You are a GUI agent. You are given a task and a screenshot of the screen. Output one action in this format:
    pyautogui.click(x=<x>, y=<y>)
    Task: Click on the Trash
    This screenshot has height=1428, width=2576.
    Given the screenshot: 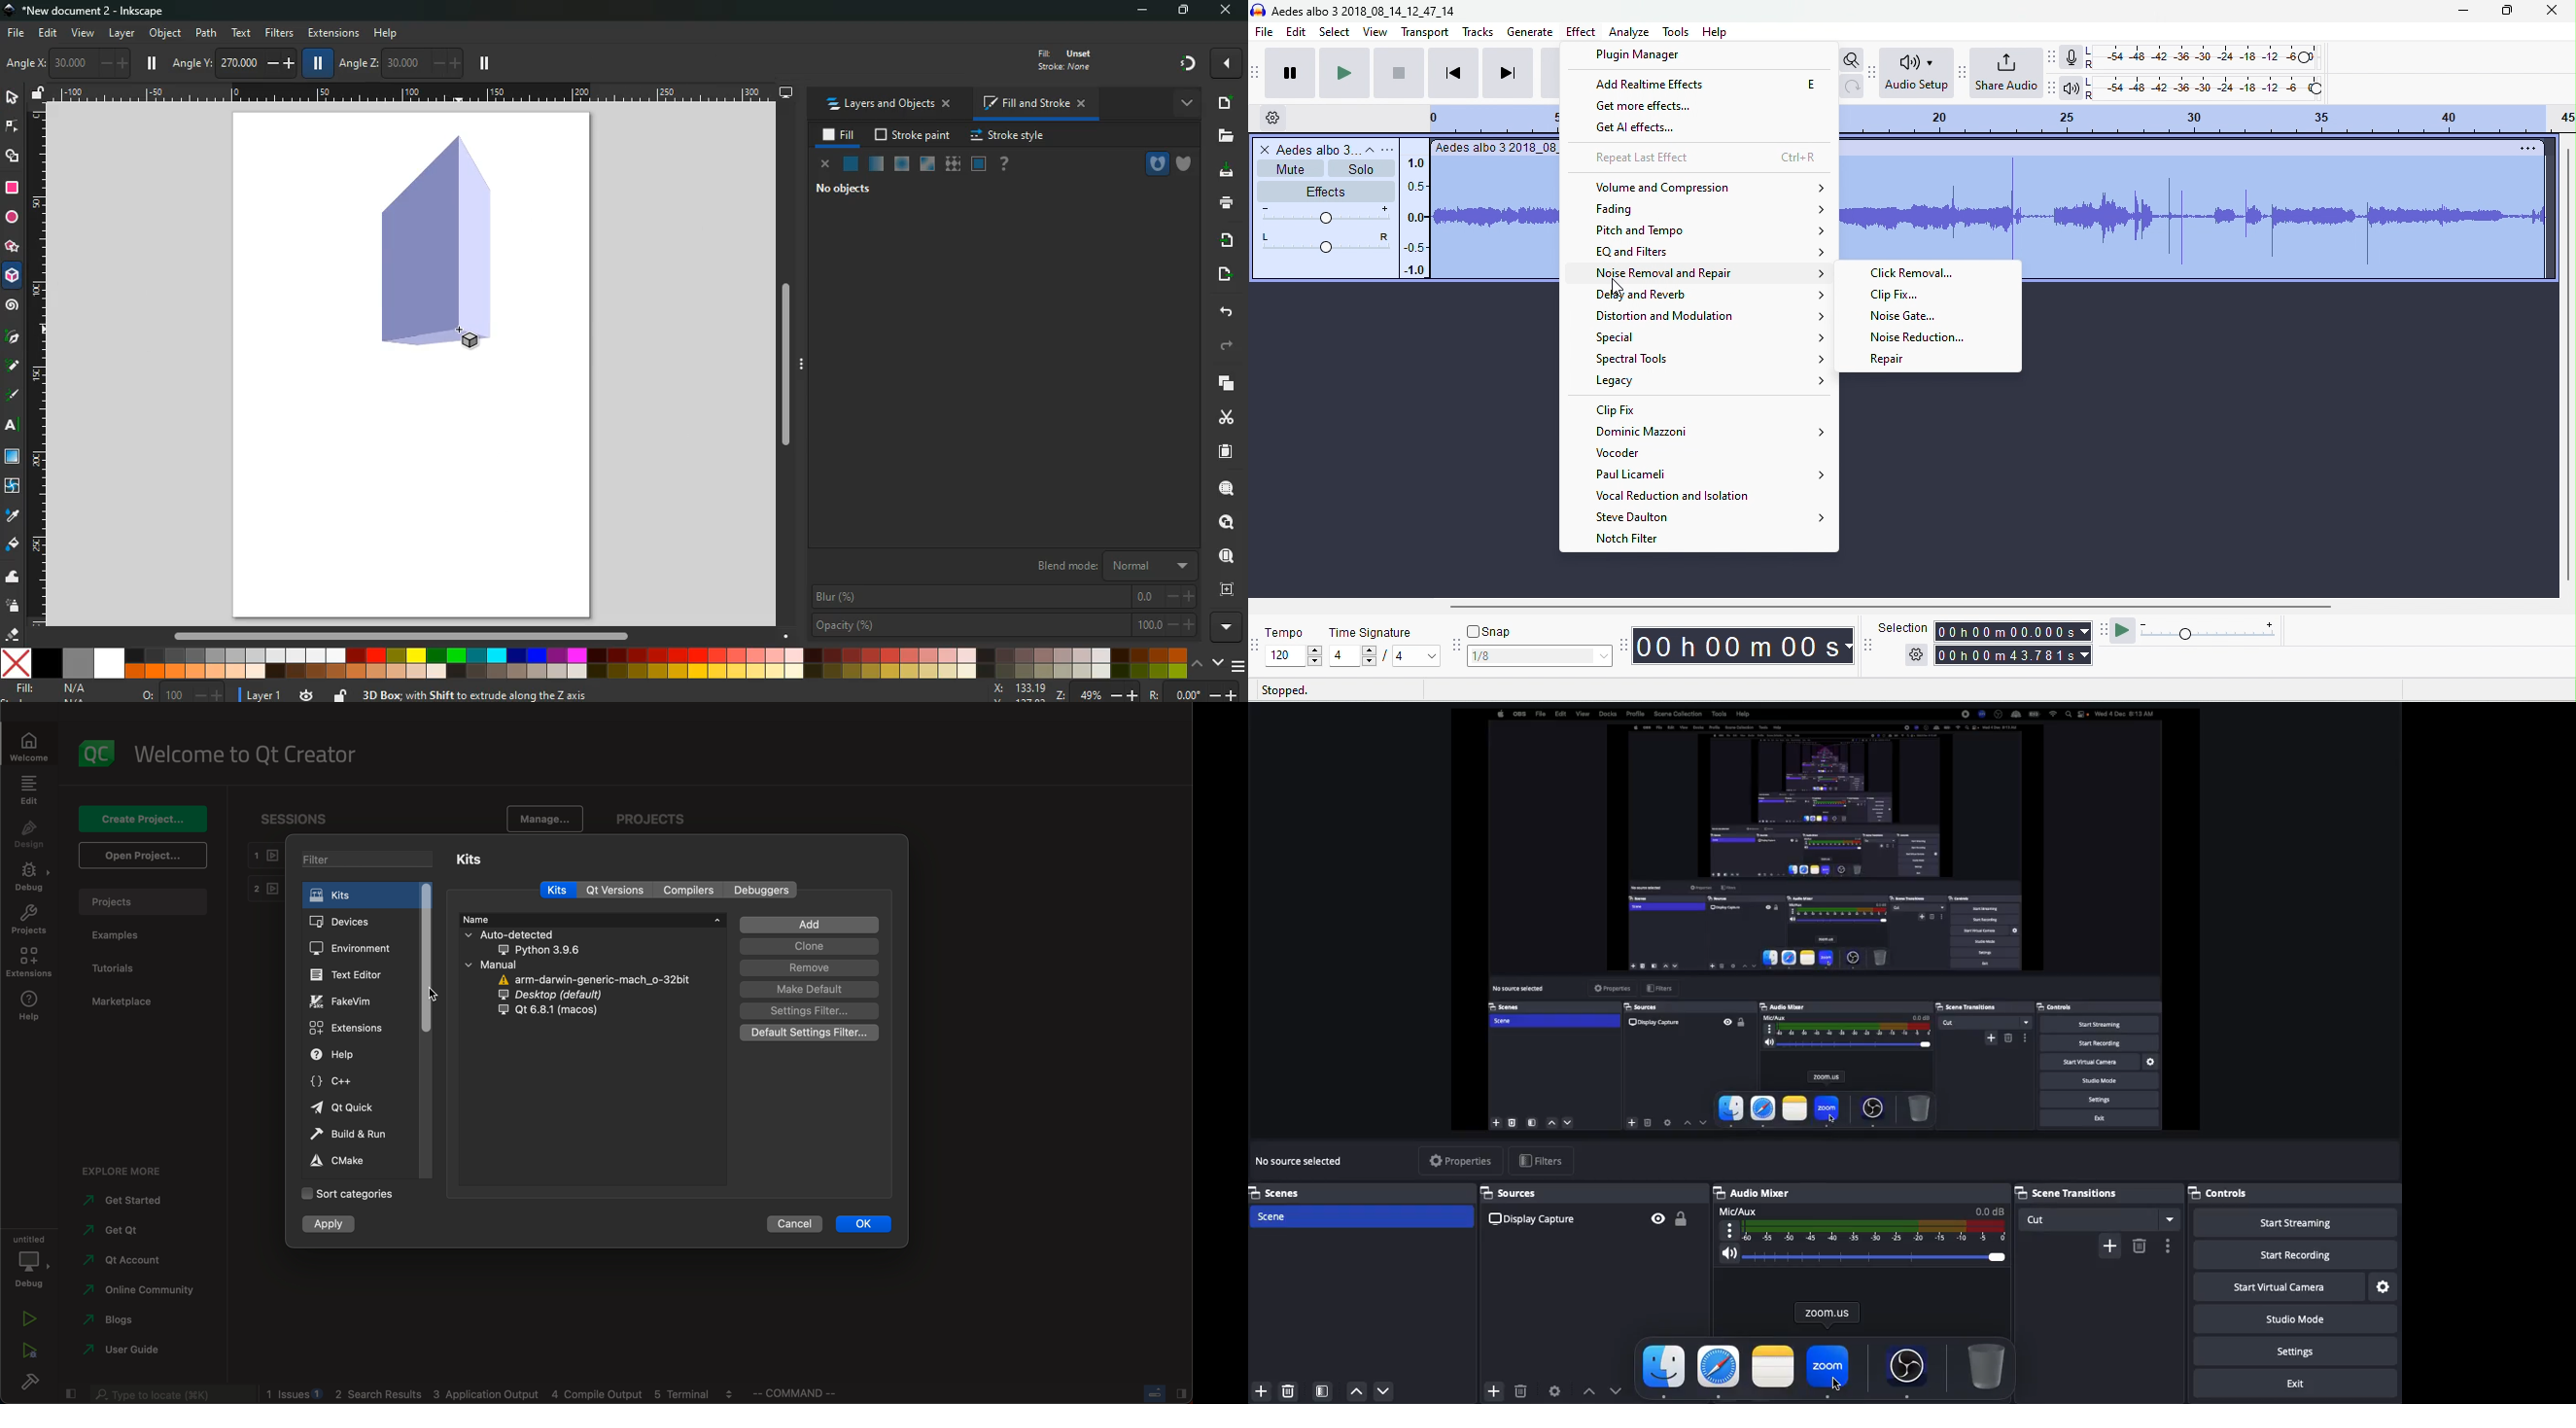 What is the action you would take?
    pyautogui.click(x=1986, y=1365)
    